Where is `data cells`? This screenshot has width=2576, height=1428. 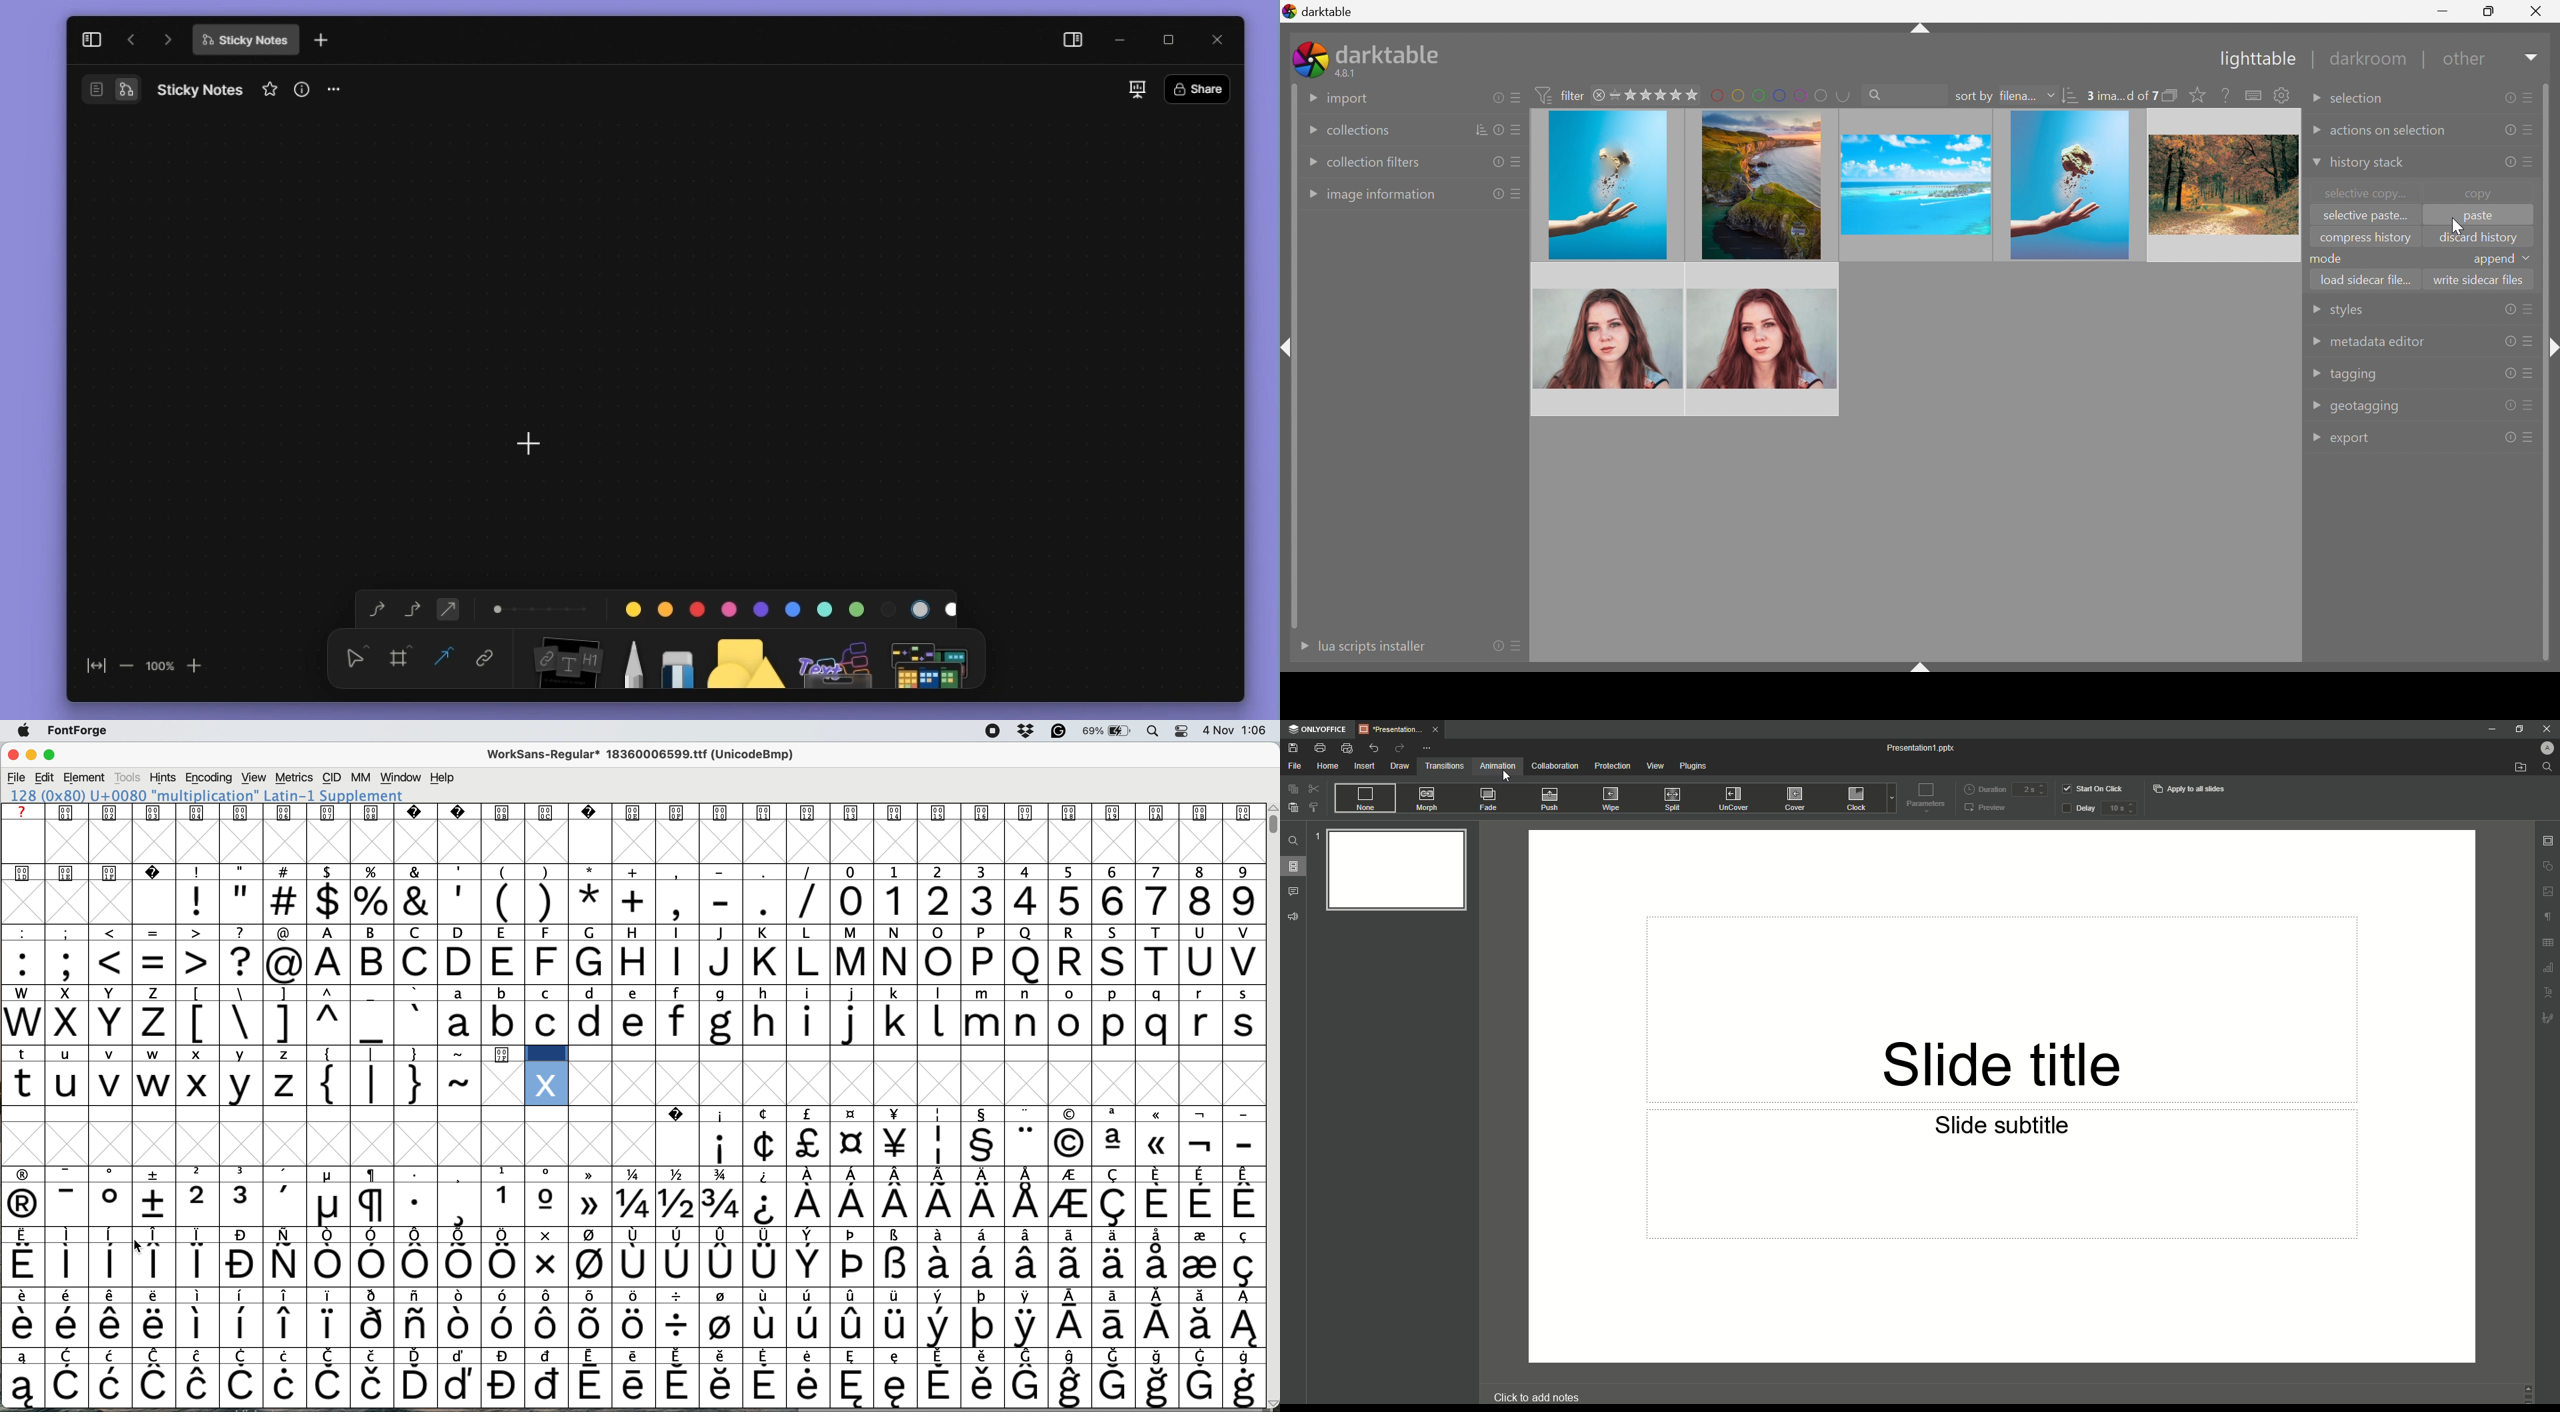 data cells is located at coordinates (924, 1053).